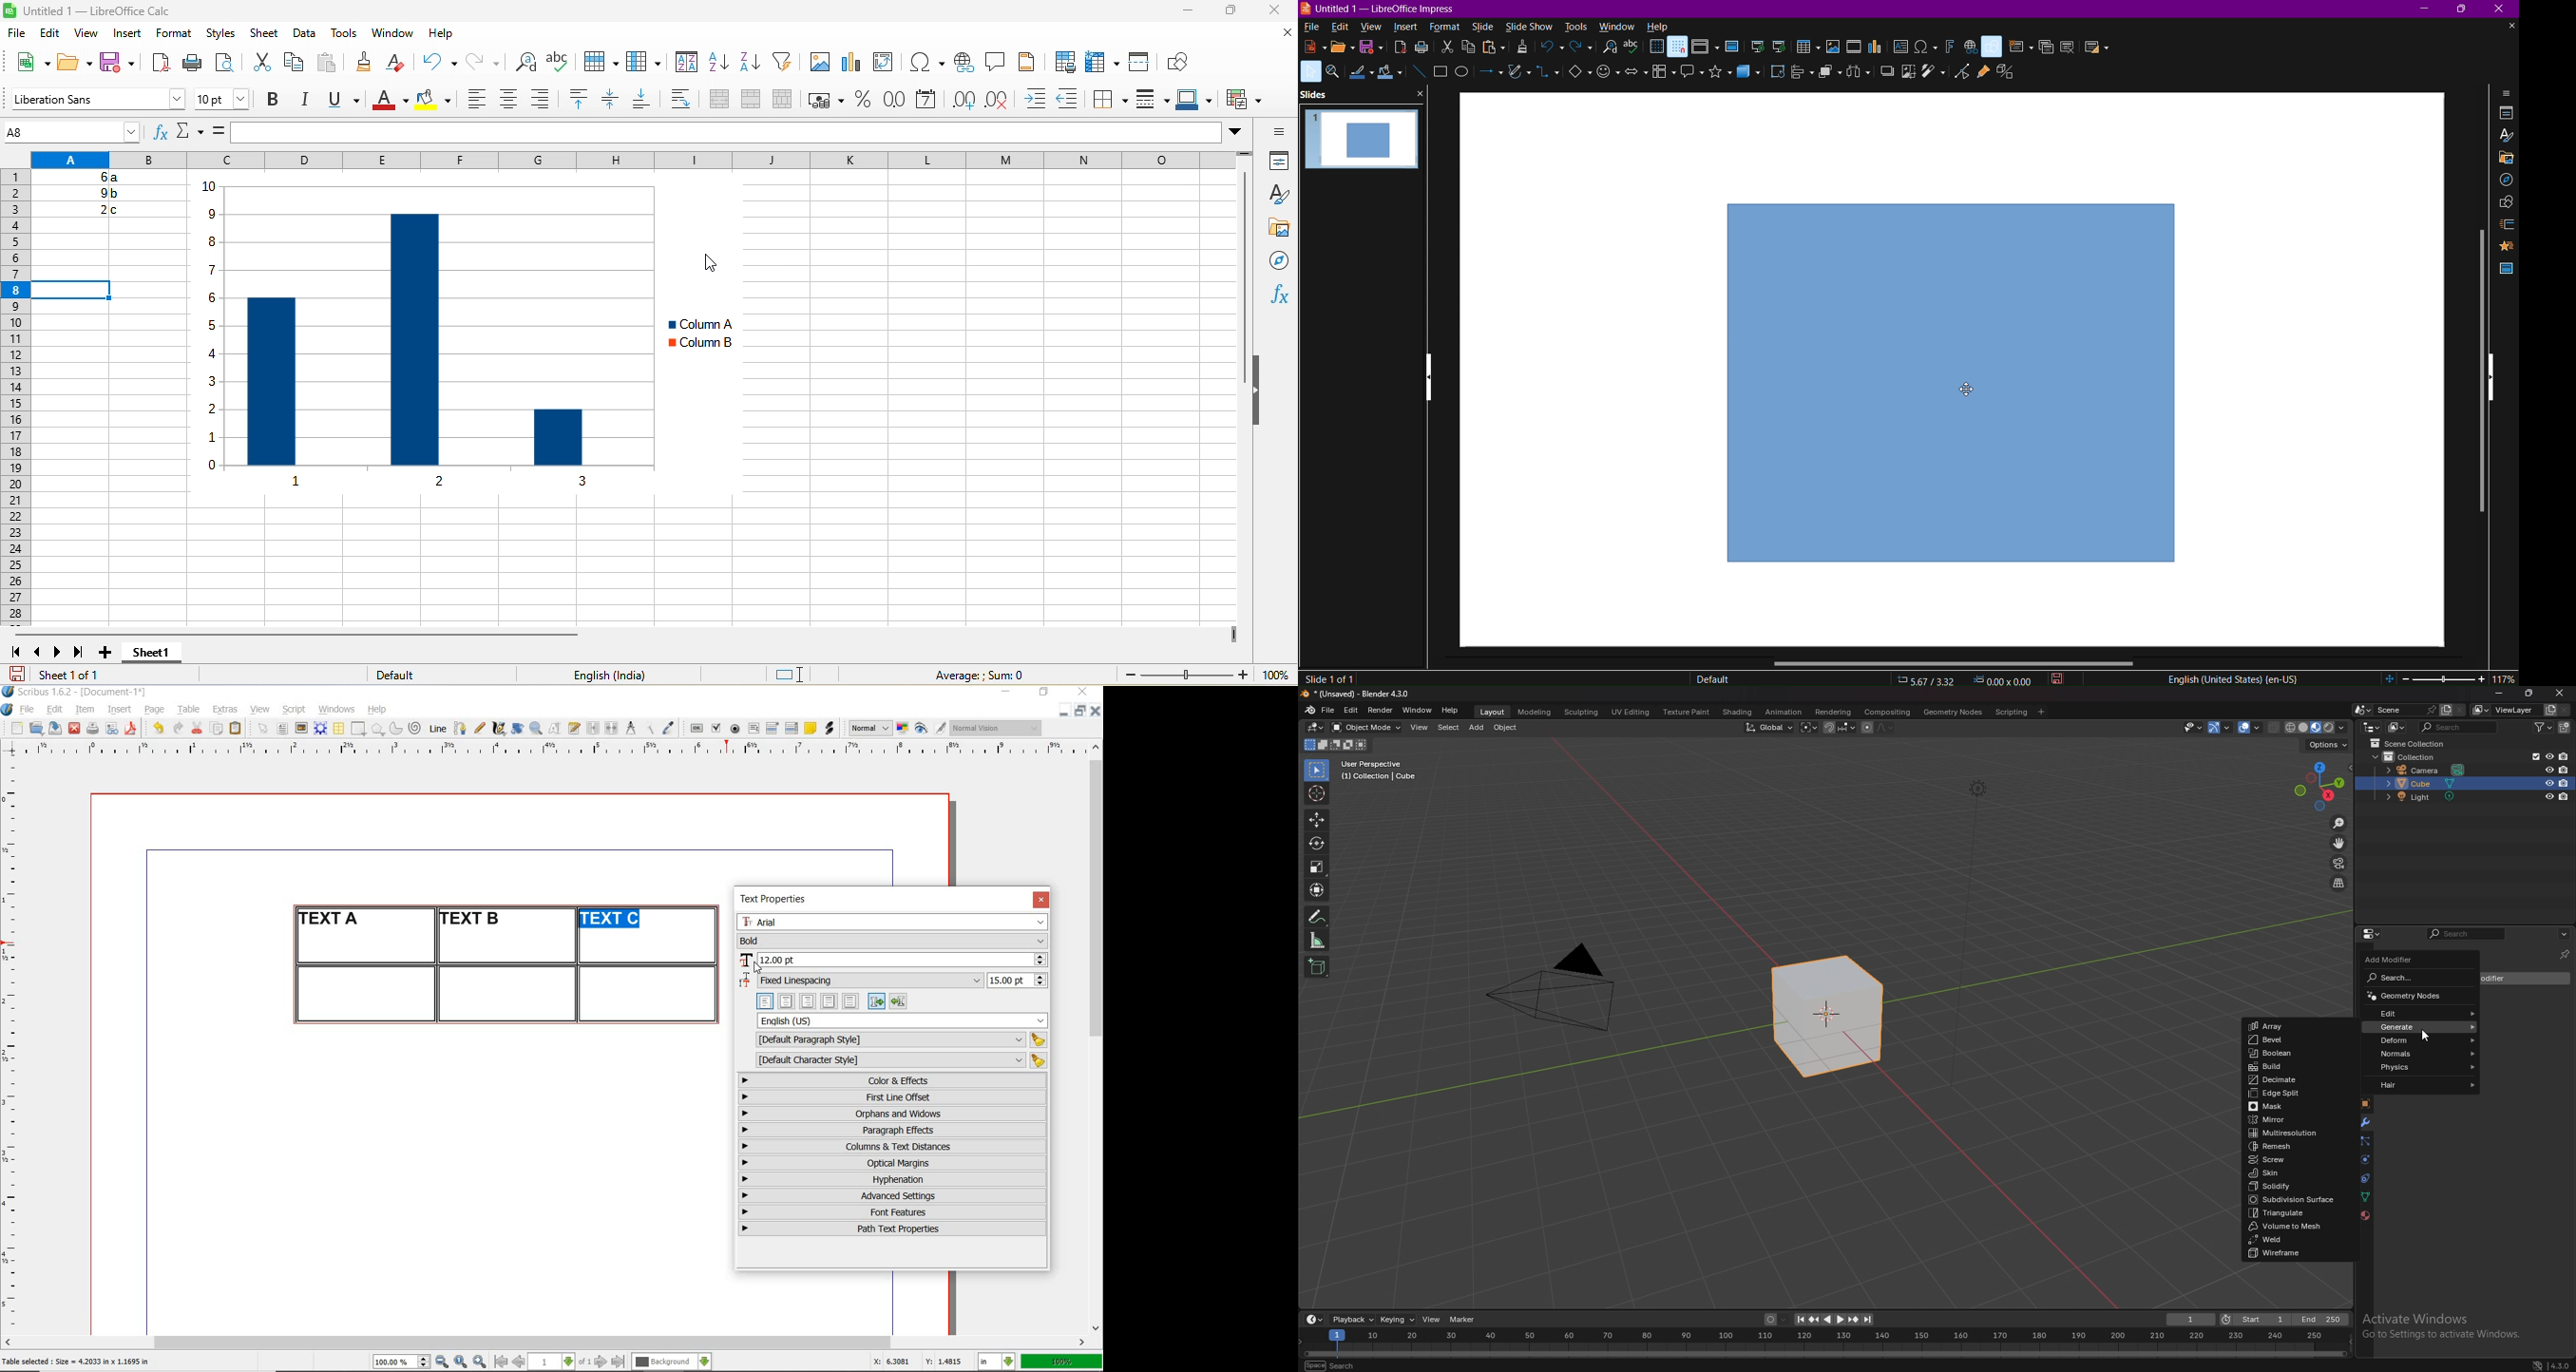  I want to click on cube, so click(2436, 783).